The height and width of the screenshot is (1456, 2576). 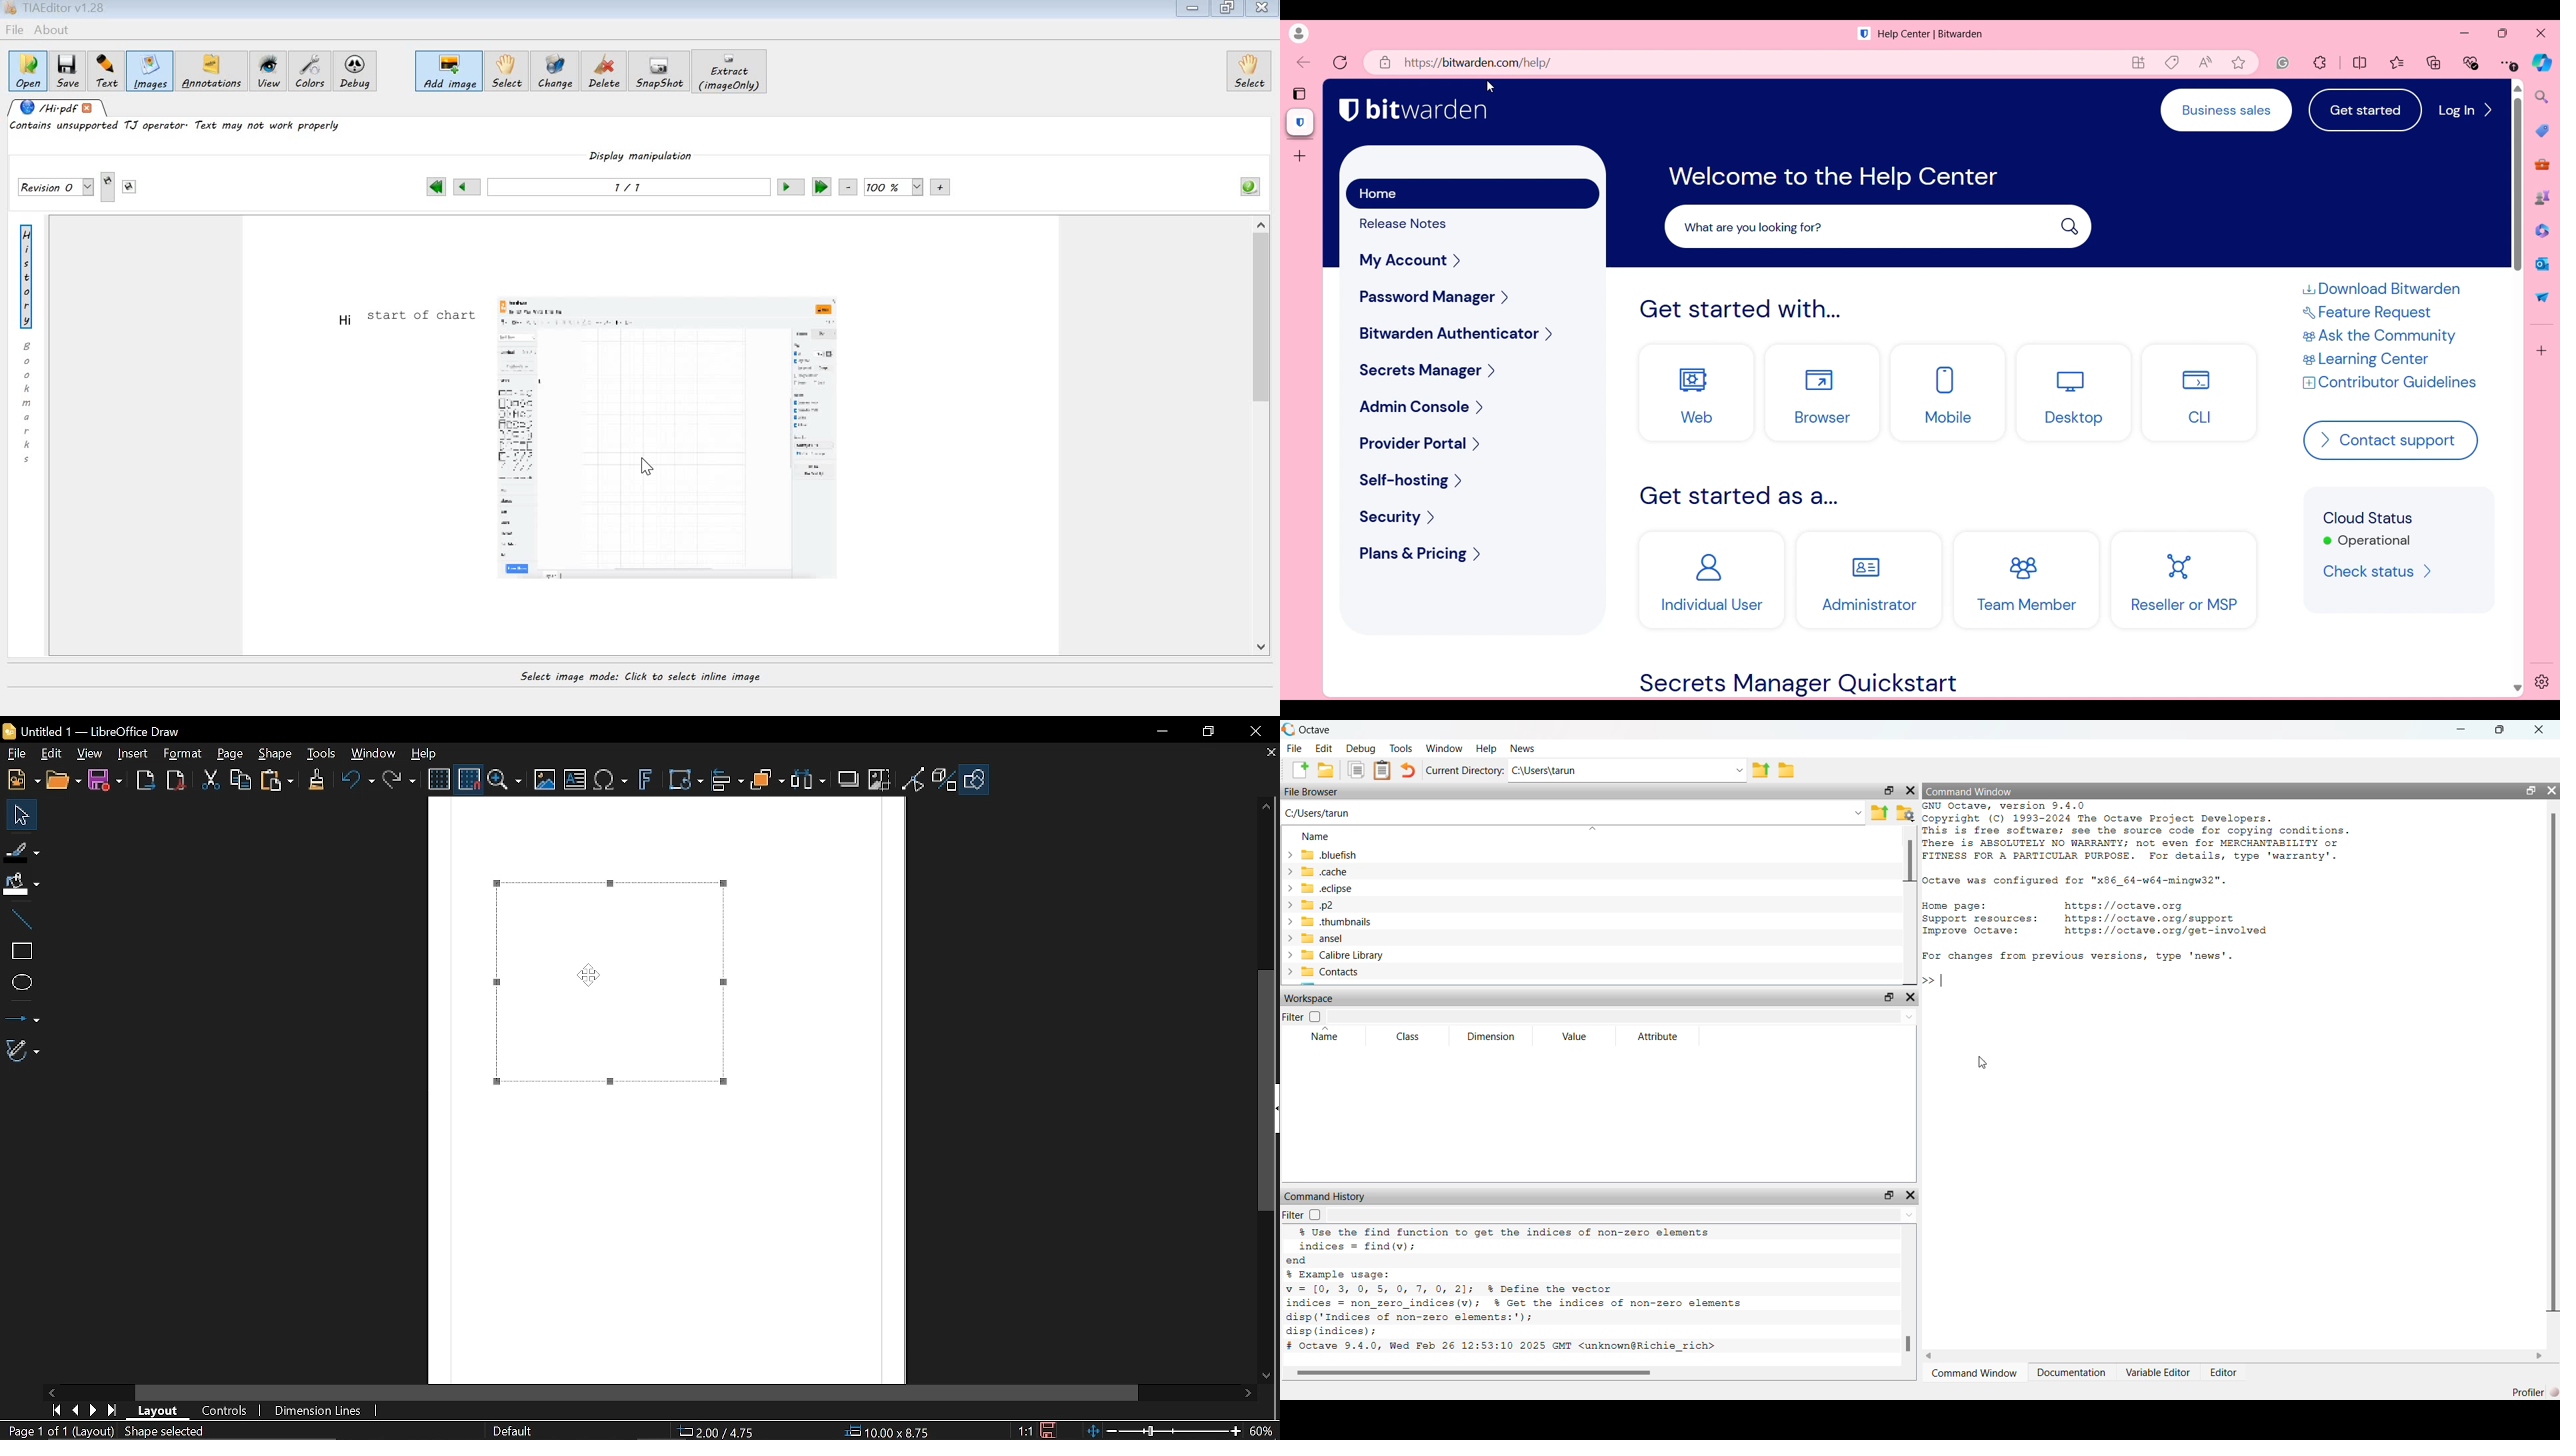 What do you see at coordinates (1787, 773) in the screenshot?
I see `folder` at bounding box center [1787, 773].